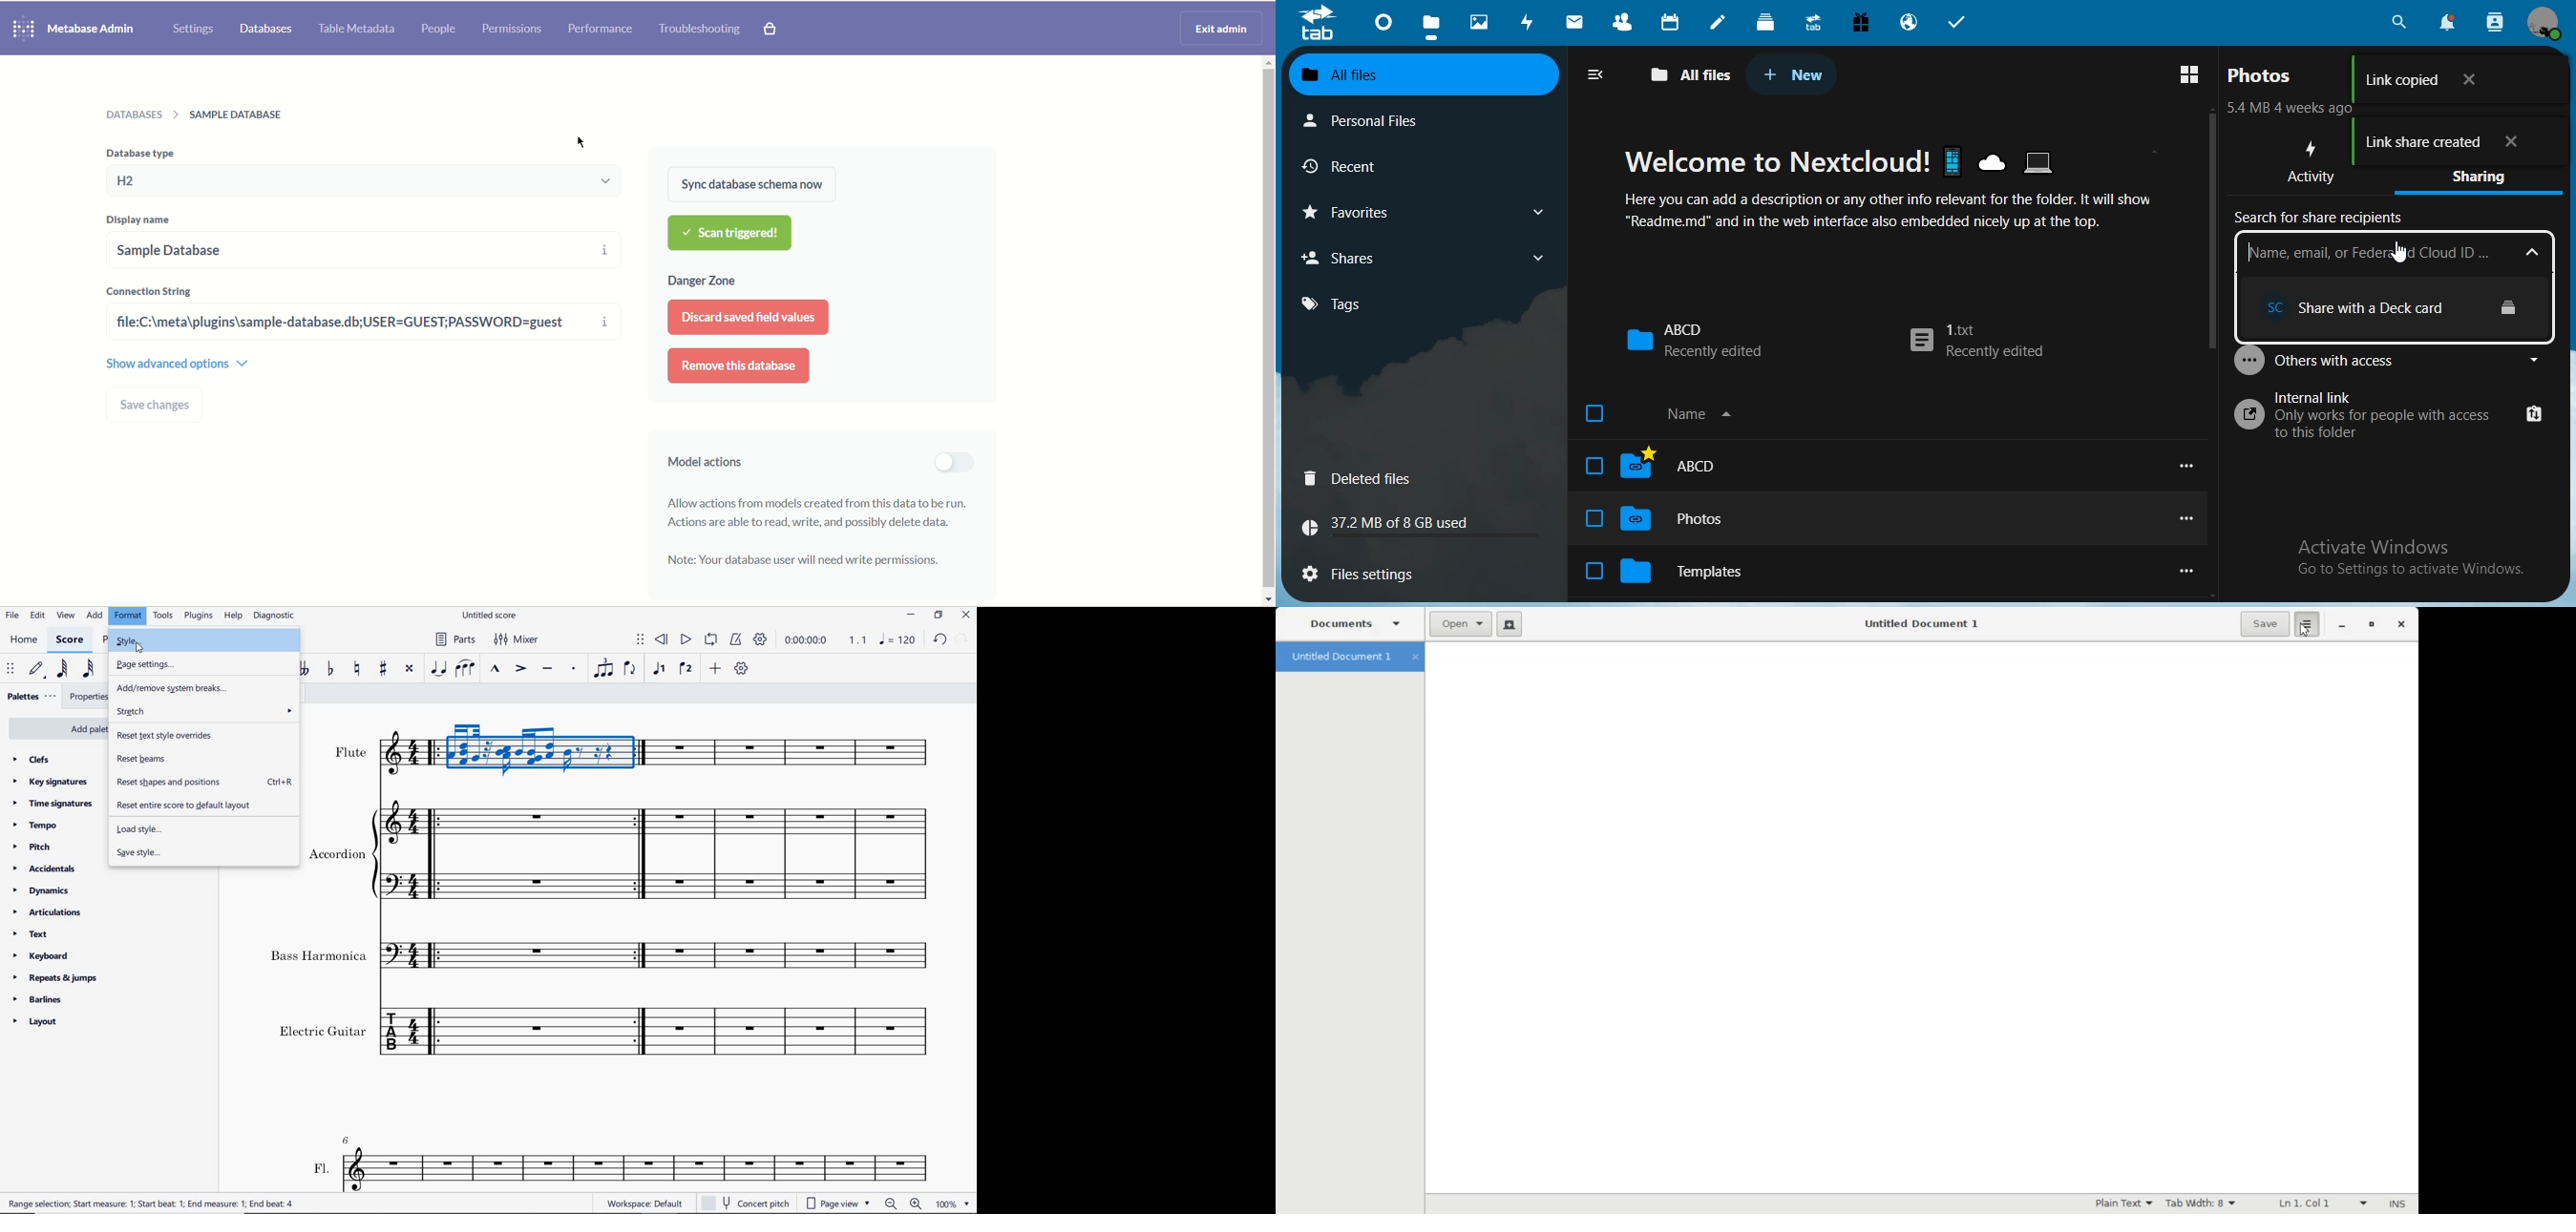  Describe the element at coordinates (2486, 180) in the screenshot. I see `sharing` at that location.